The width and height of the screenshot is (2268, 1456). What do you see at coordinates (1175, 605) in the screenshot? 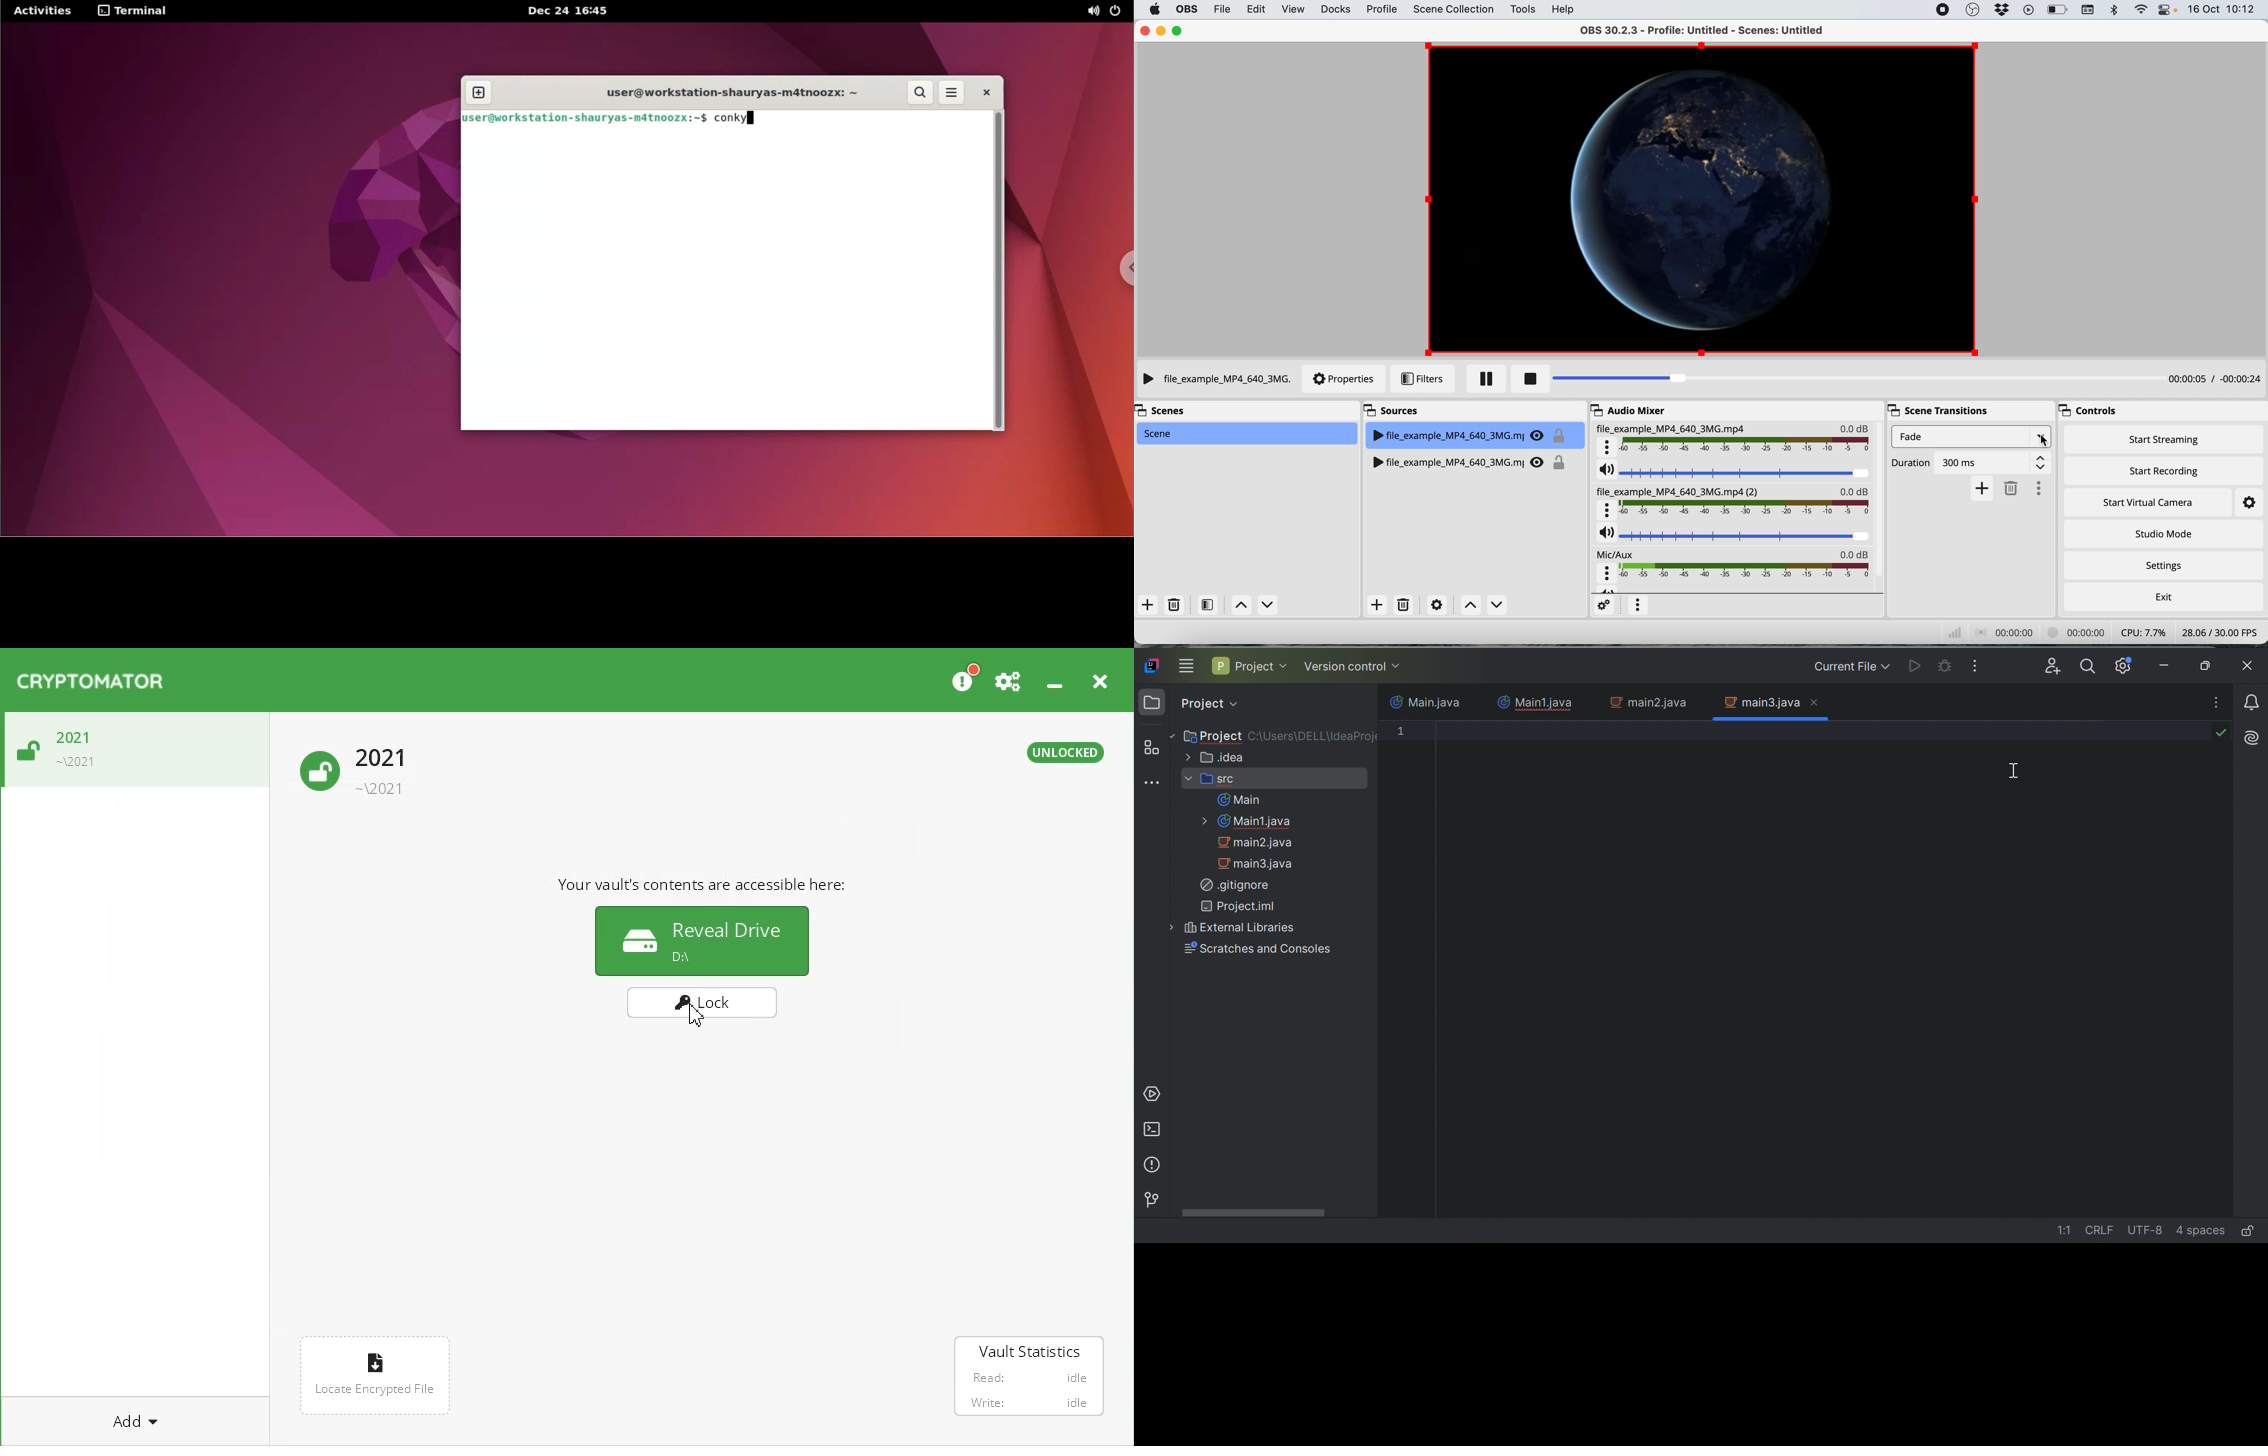
I see `delete scene` at bounding box center [1175, 605].